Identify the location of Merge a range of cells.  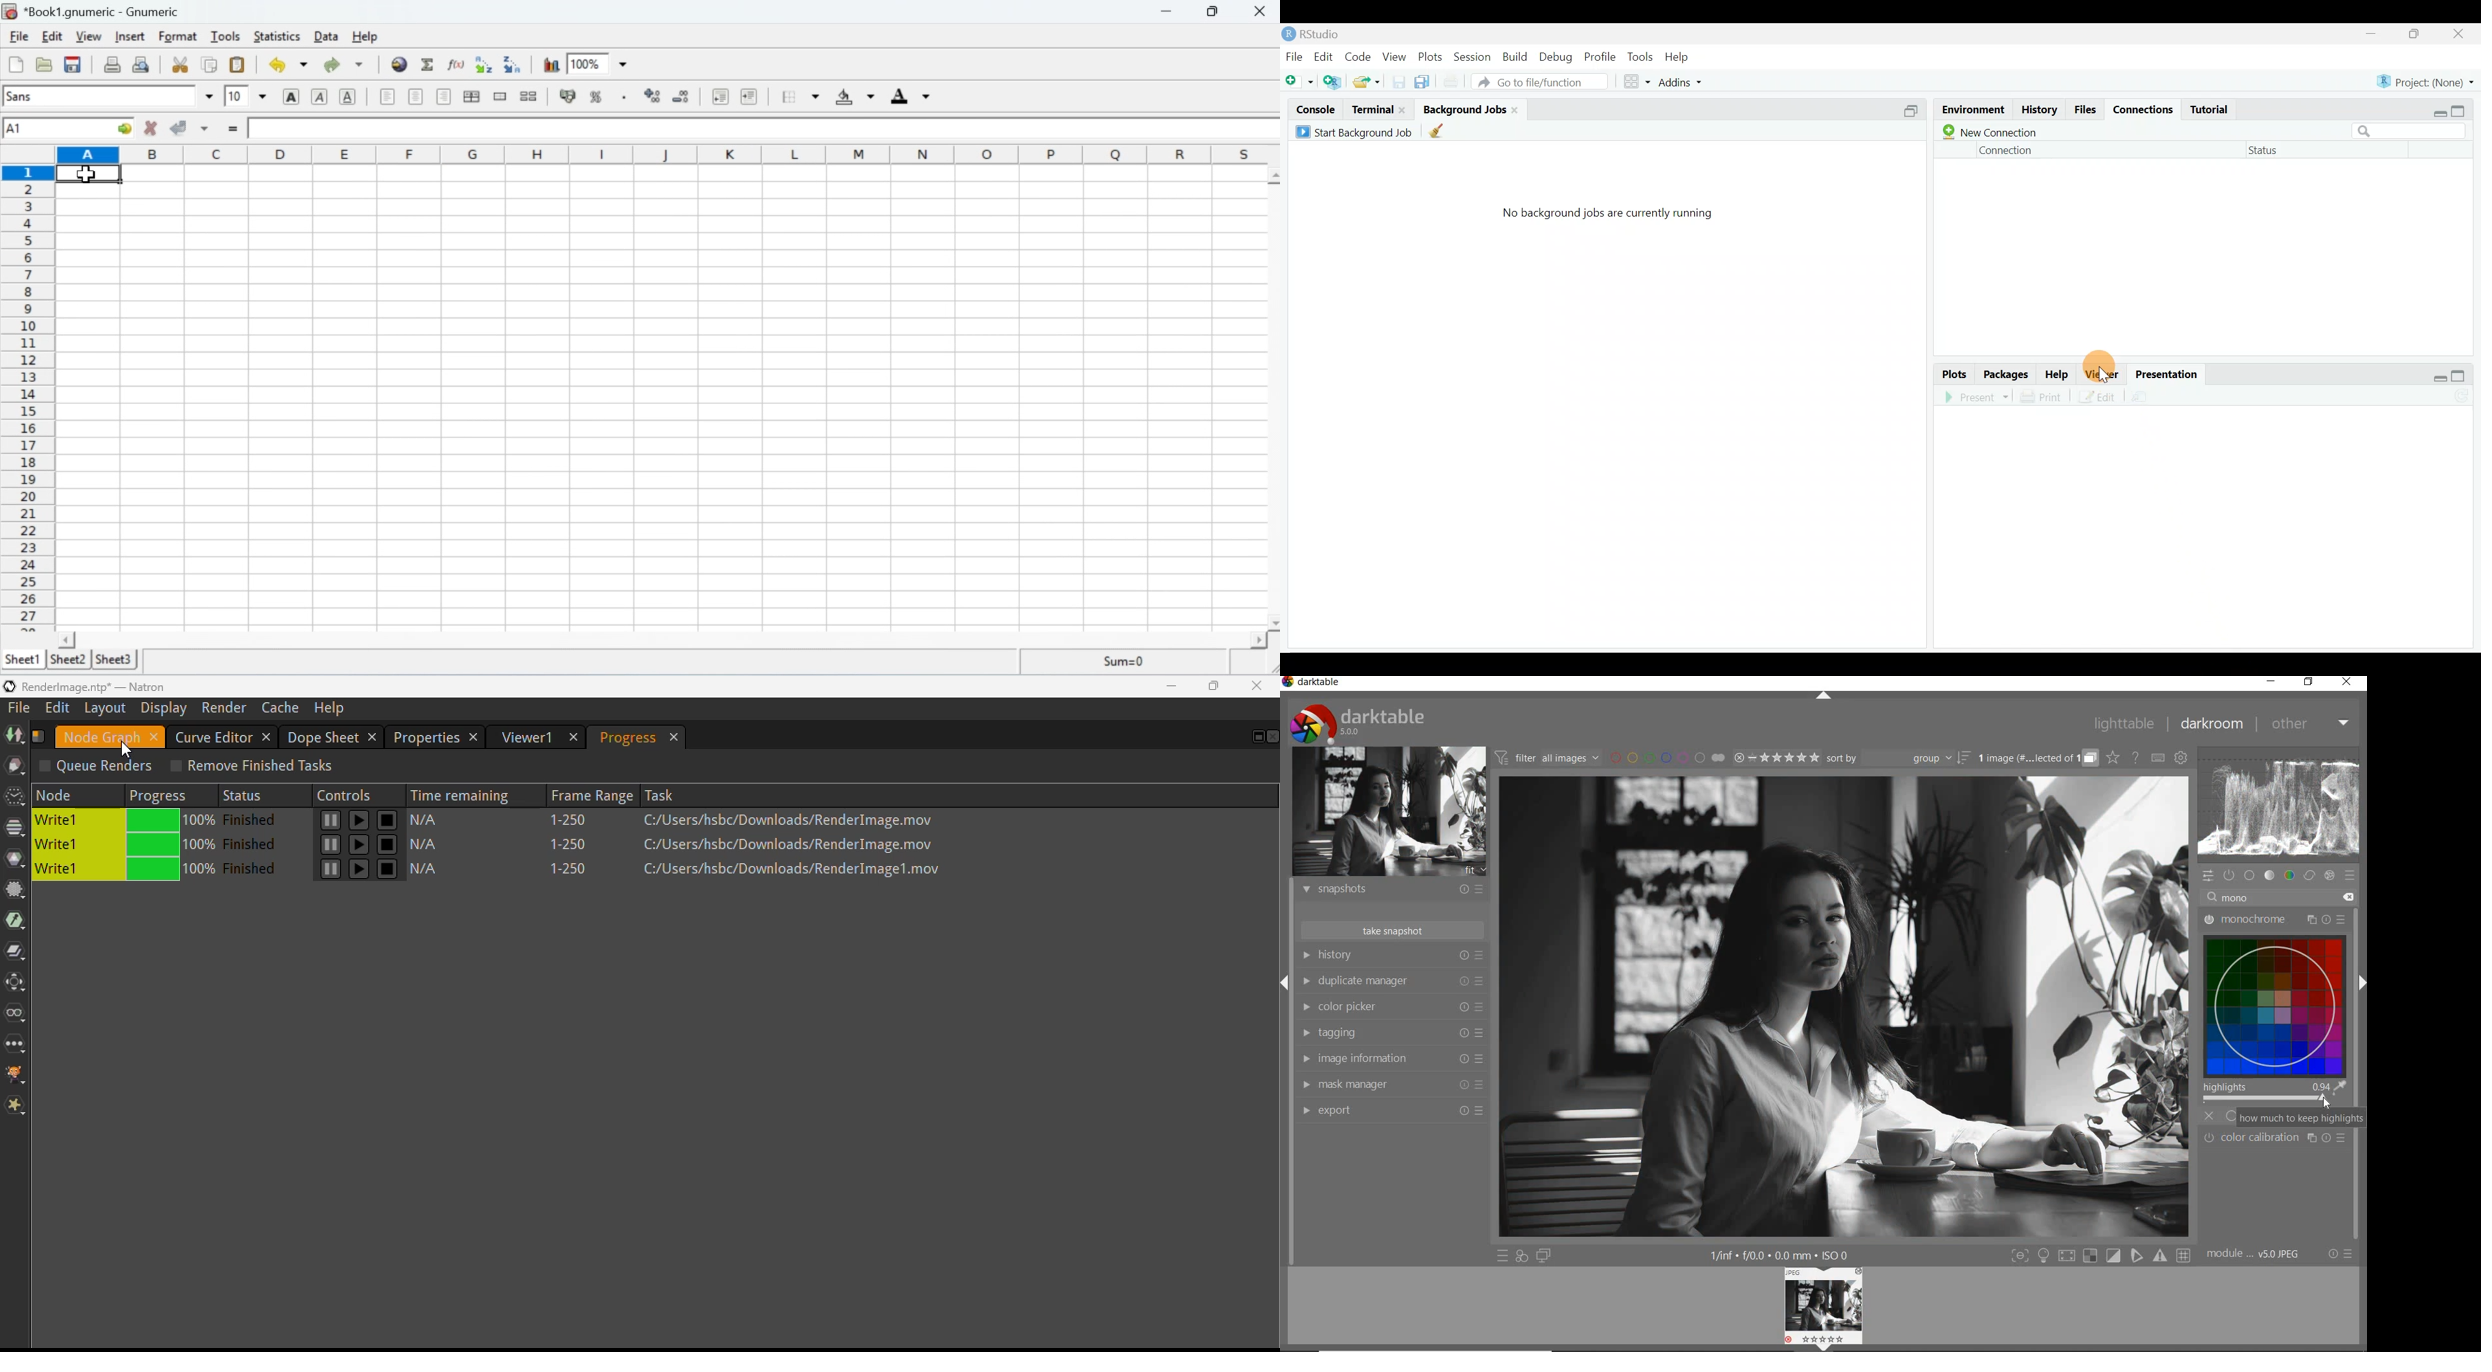
(502, 97).